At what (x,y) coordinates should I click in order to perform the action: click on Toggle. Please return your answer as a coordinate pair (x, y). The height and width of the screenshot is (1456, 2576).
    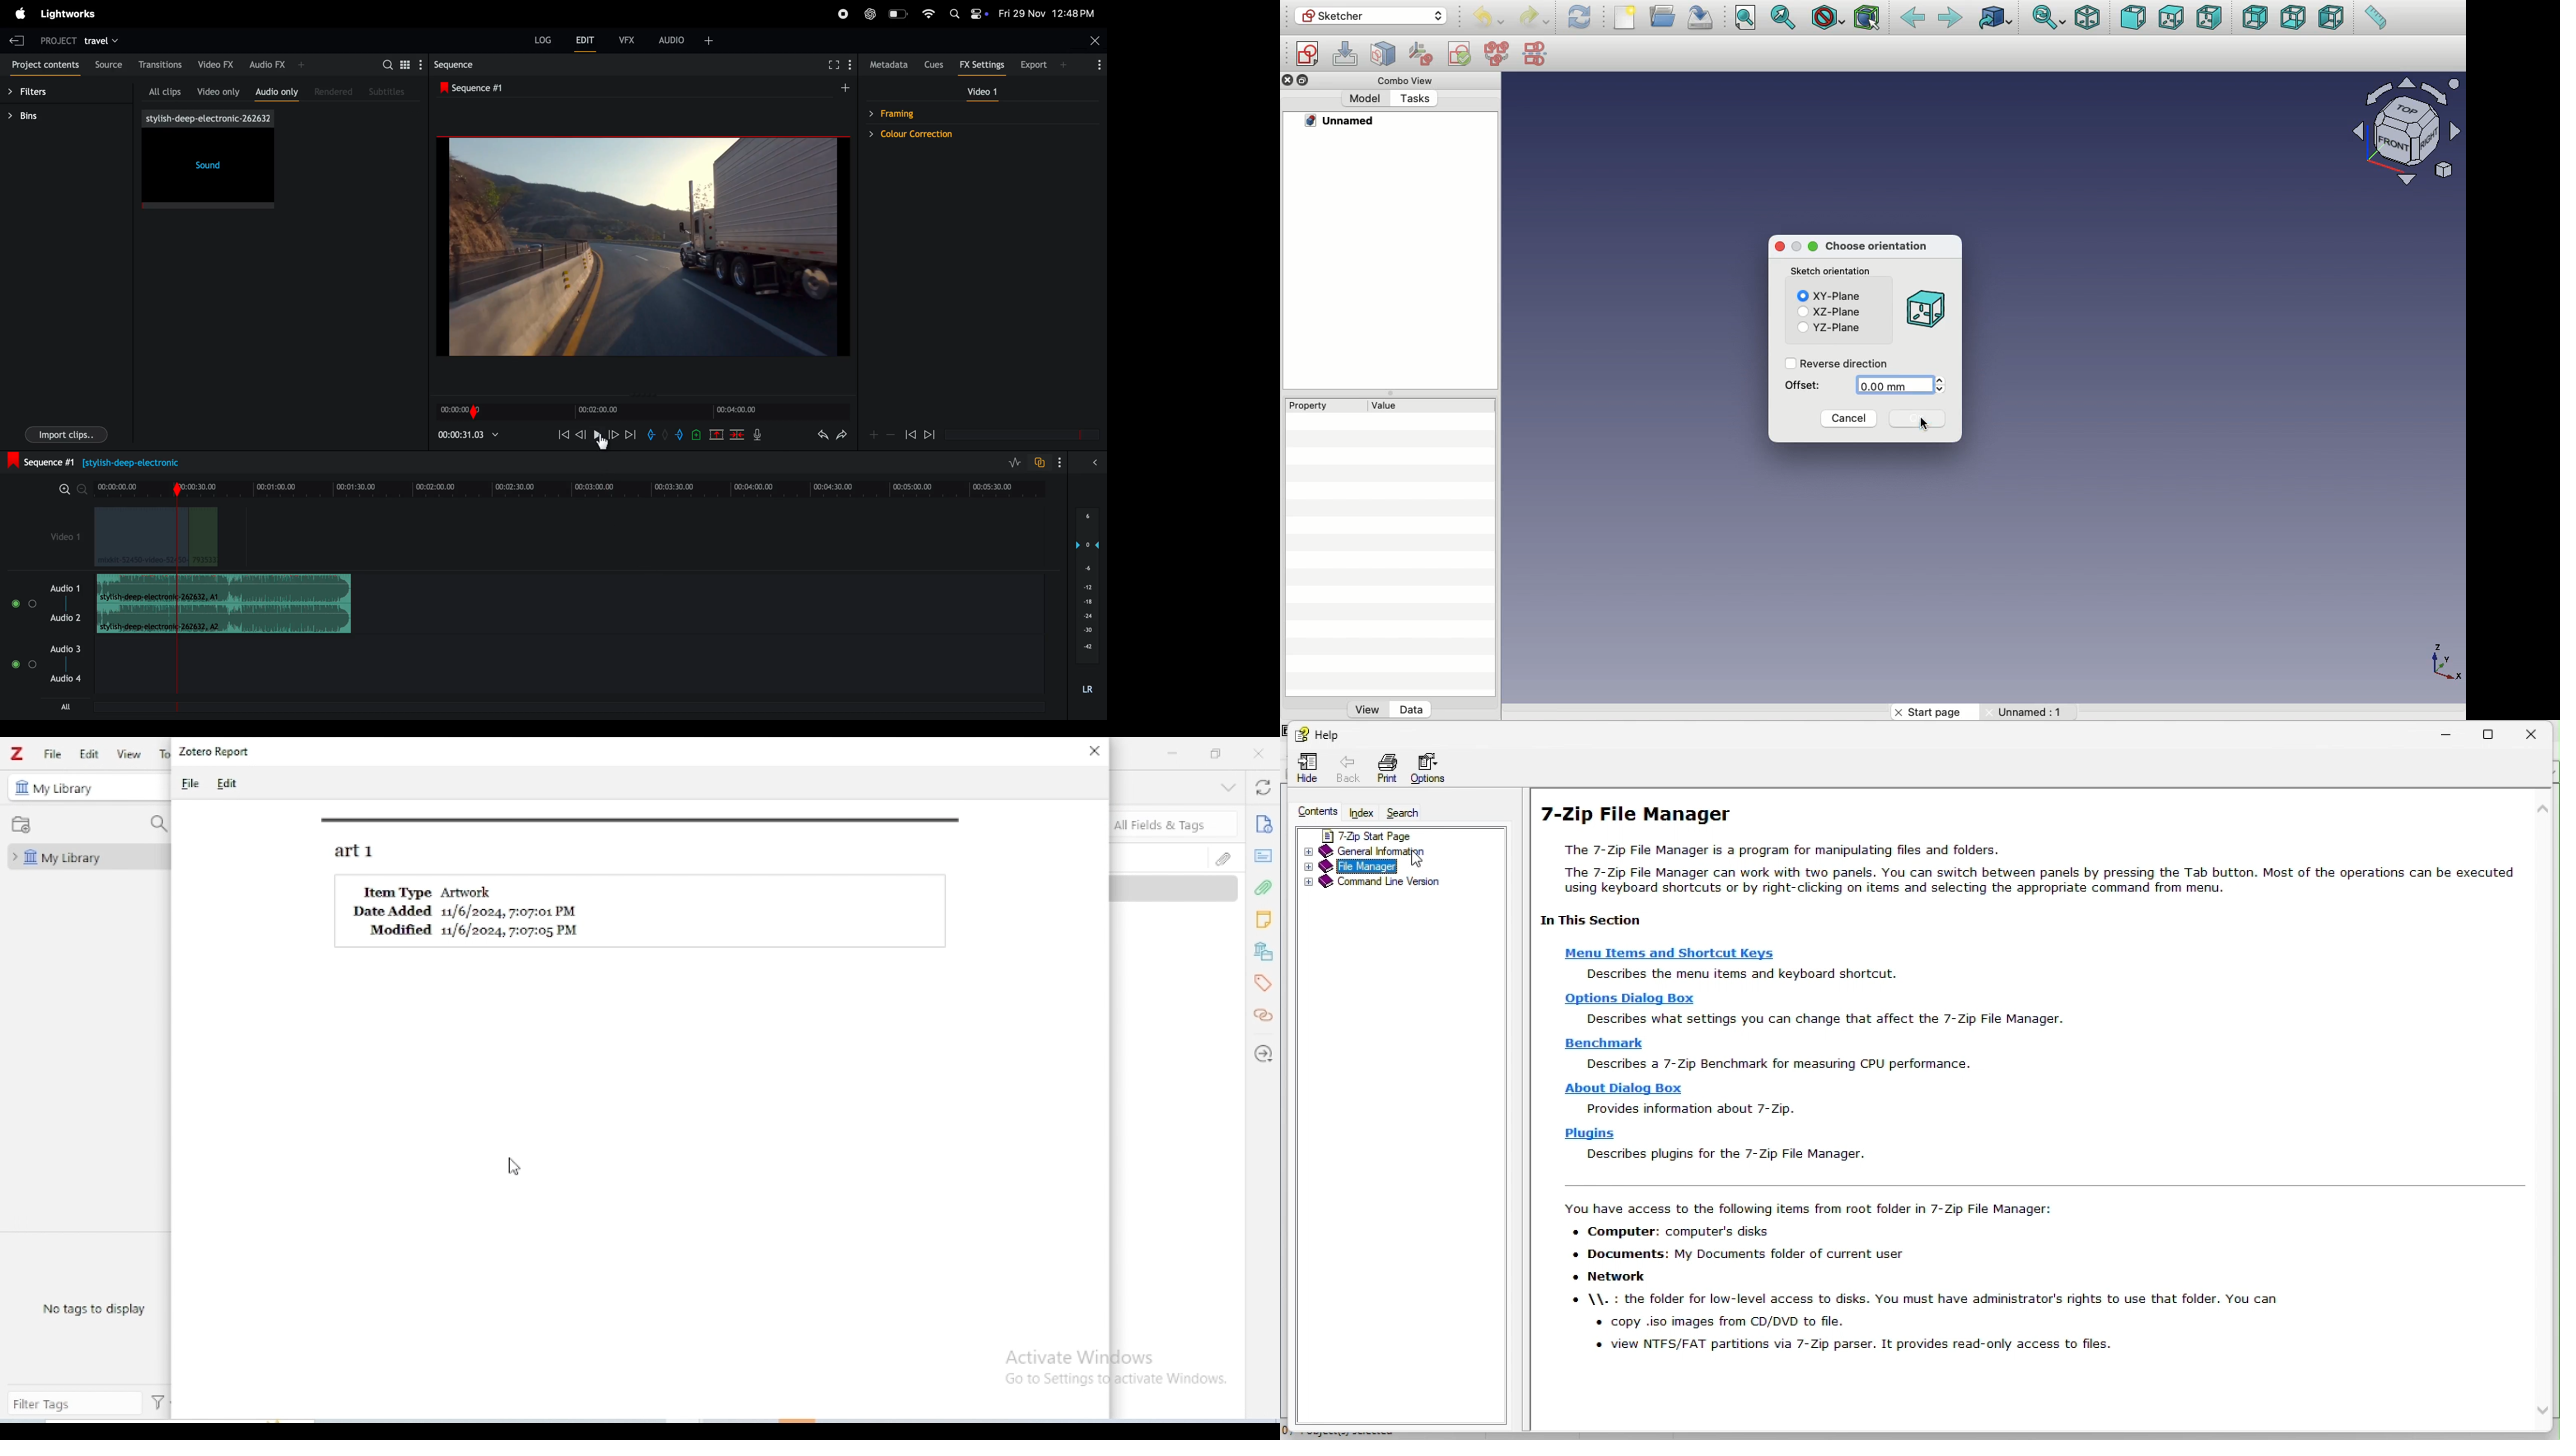
    Looking at the image, I should click on (15, 666).